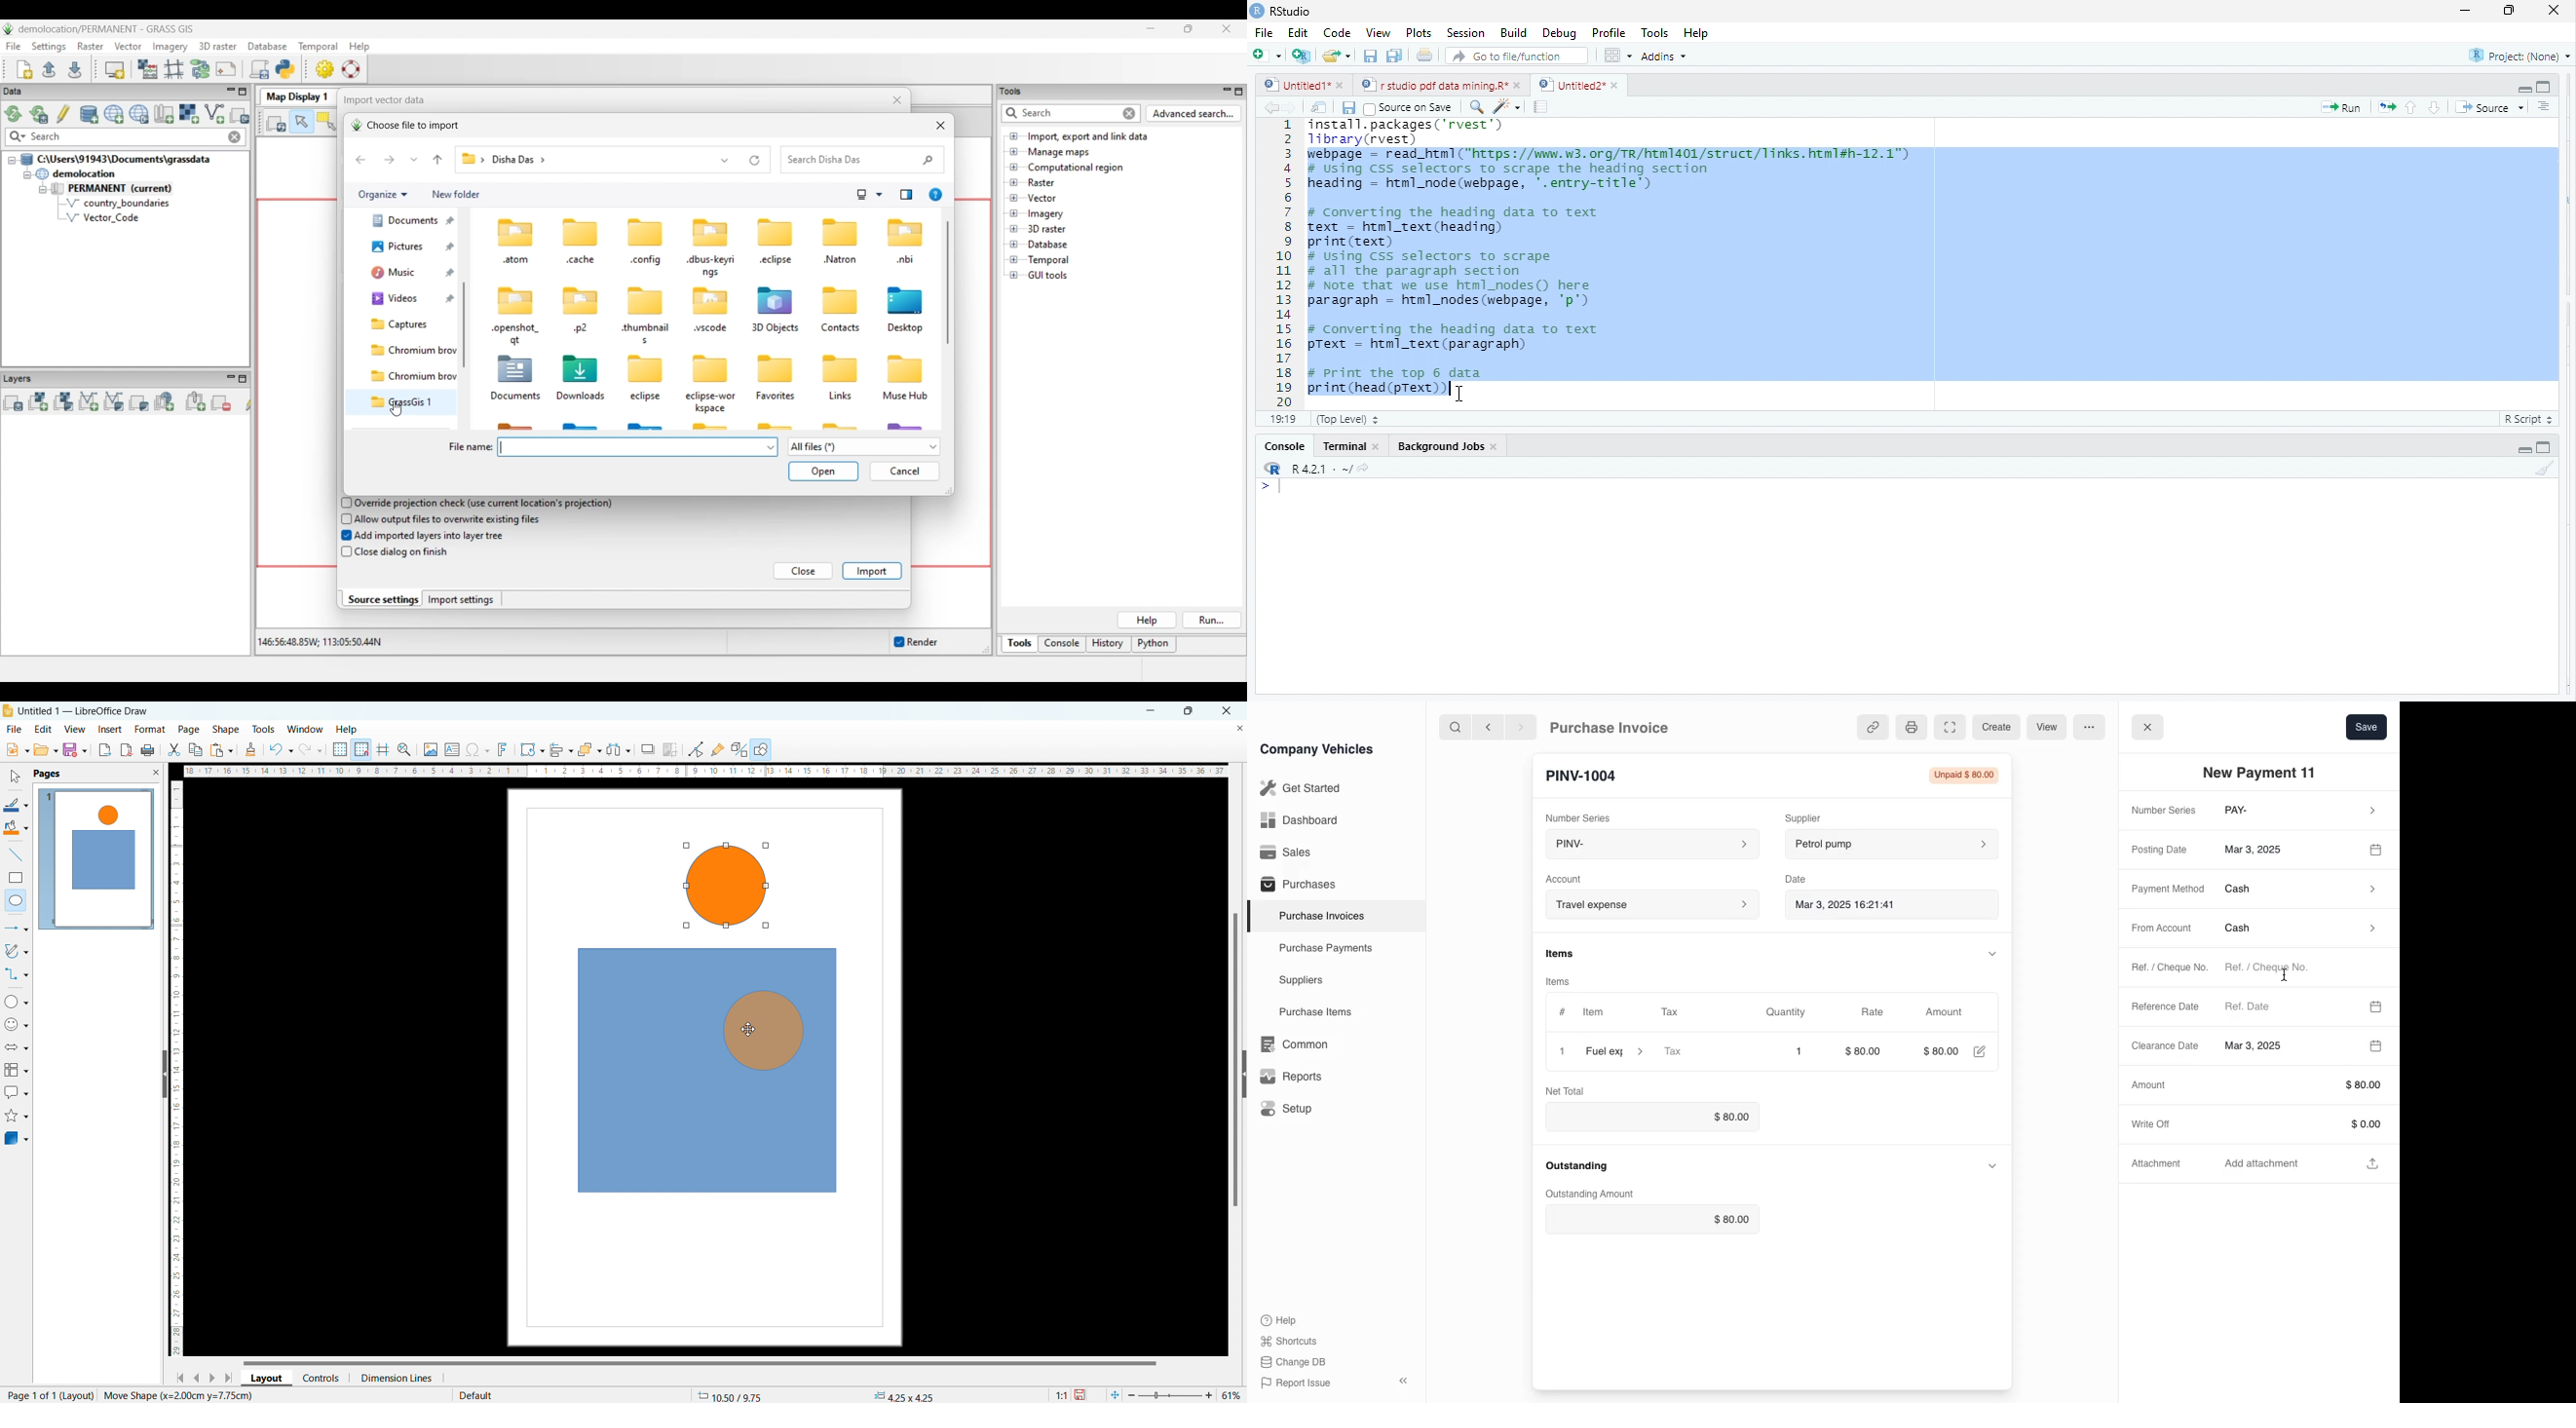 The height and width of the screenshot is (1428, 2576). Describe the element at coordinates (46, 773) in the screenshot. I see `pages` at that location.